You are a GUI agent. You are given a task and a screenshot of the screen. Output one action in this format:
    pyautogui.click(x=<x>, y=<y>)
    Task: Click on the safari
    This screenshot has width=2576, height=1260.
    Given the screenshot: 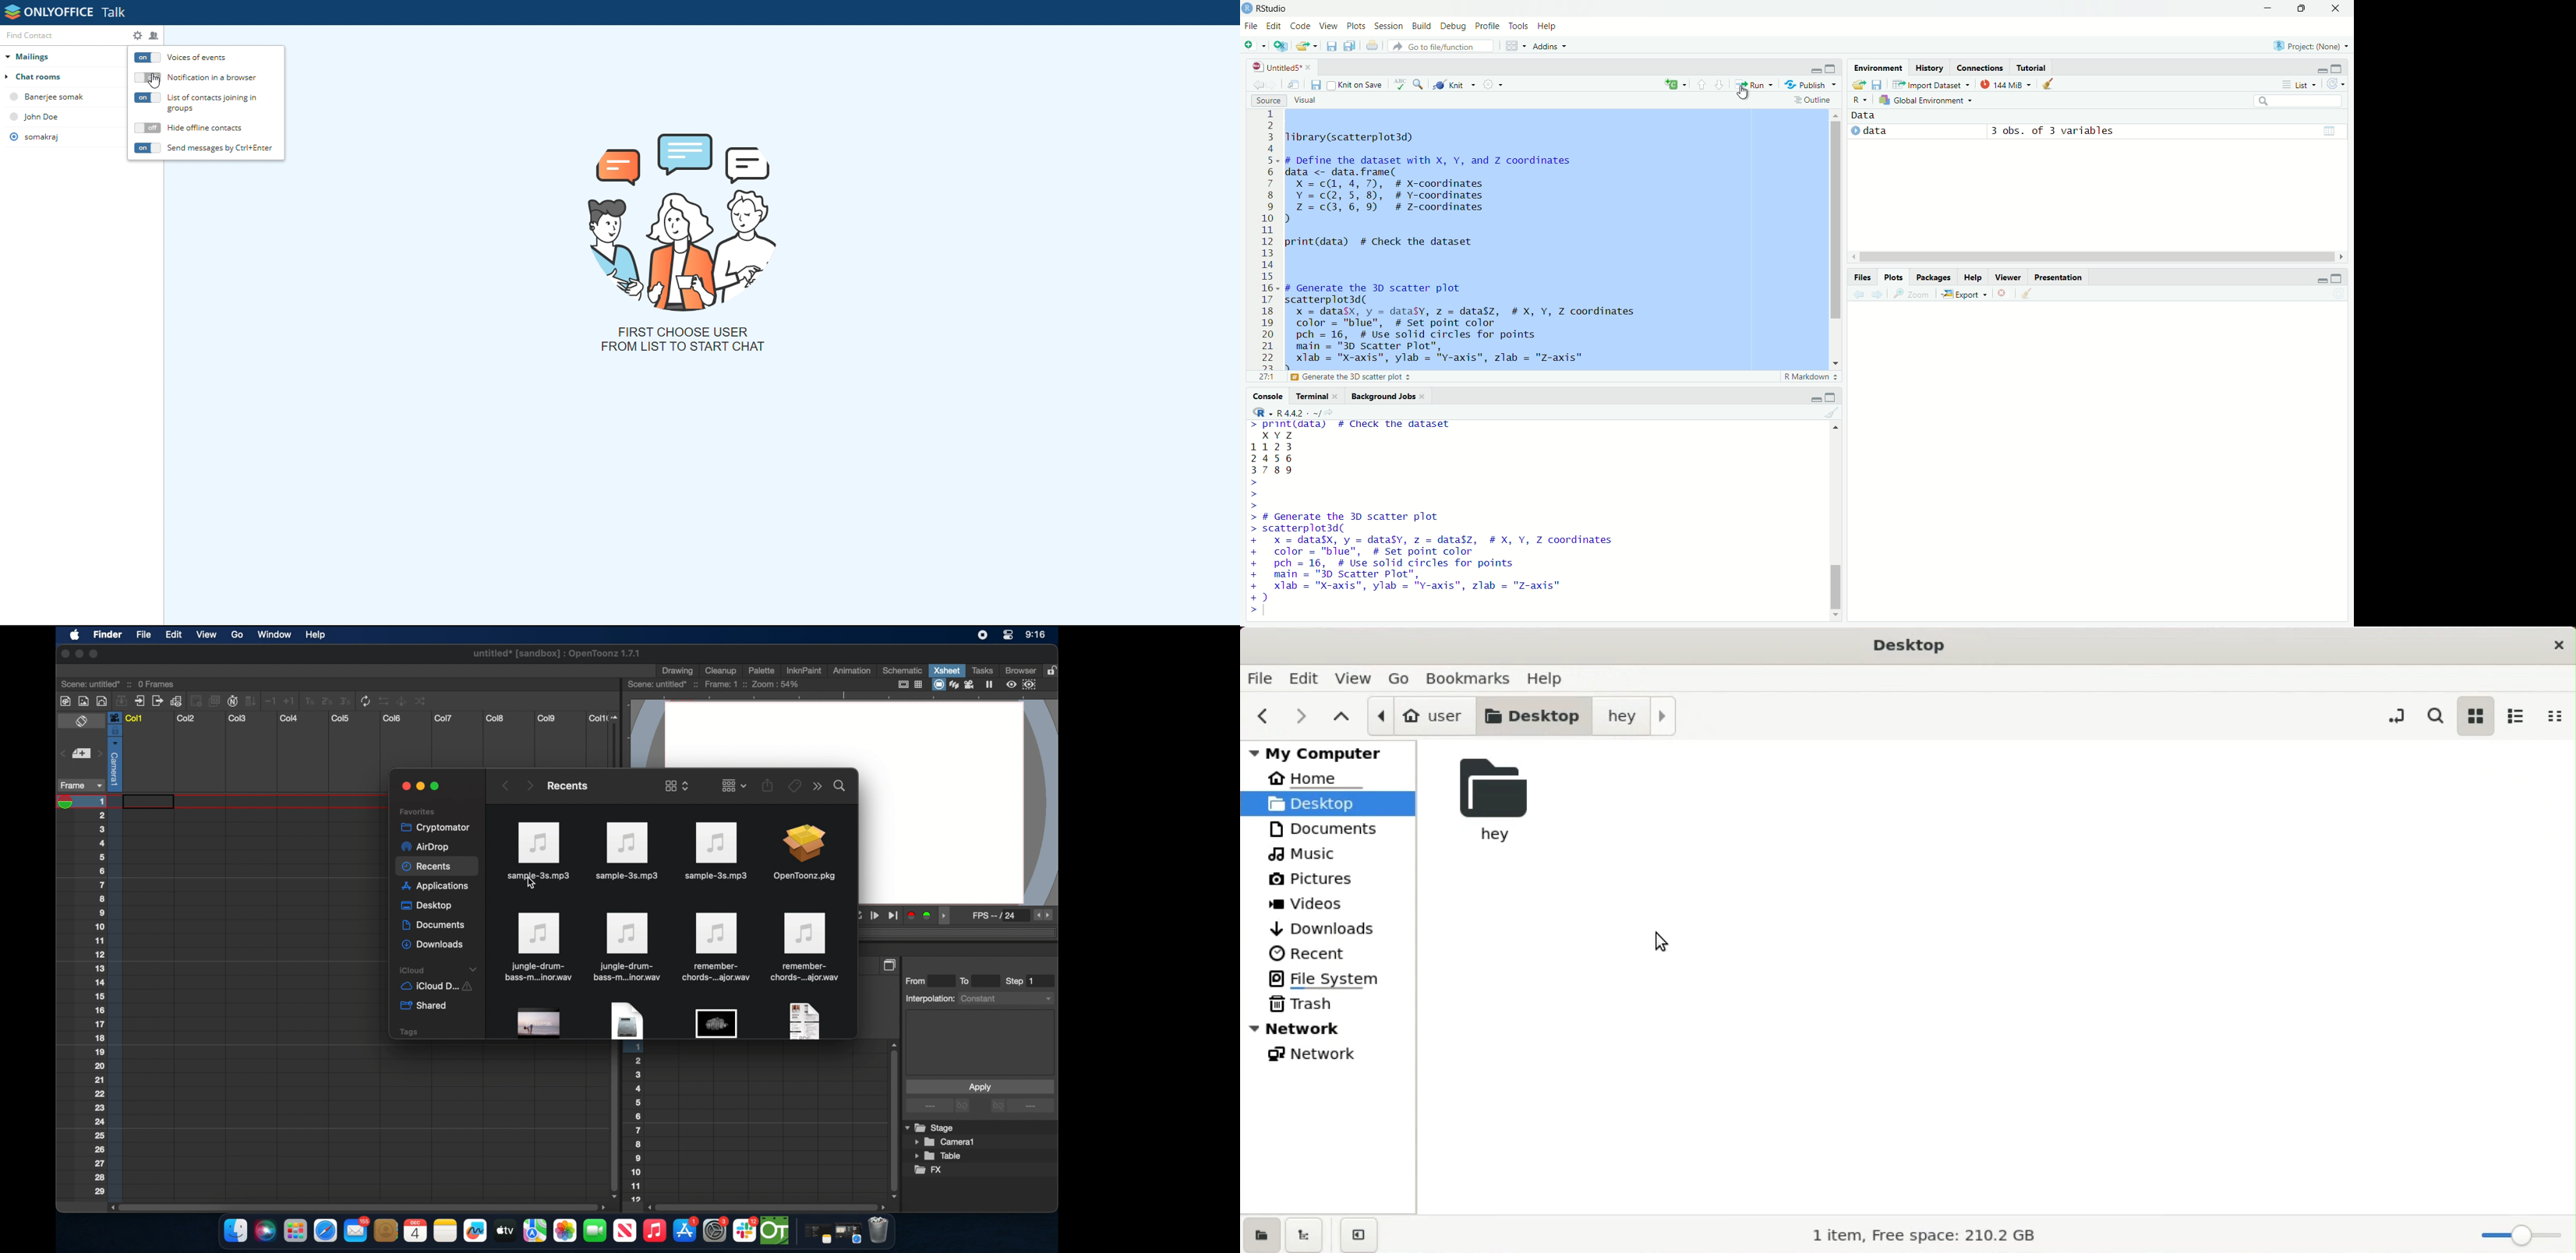 What is the action you would take?
    pyautogui.click(x=849, y=1233)
    